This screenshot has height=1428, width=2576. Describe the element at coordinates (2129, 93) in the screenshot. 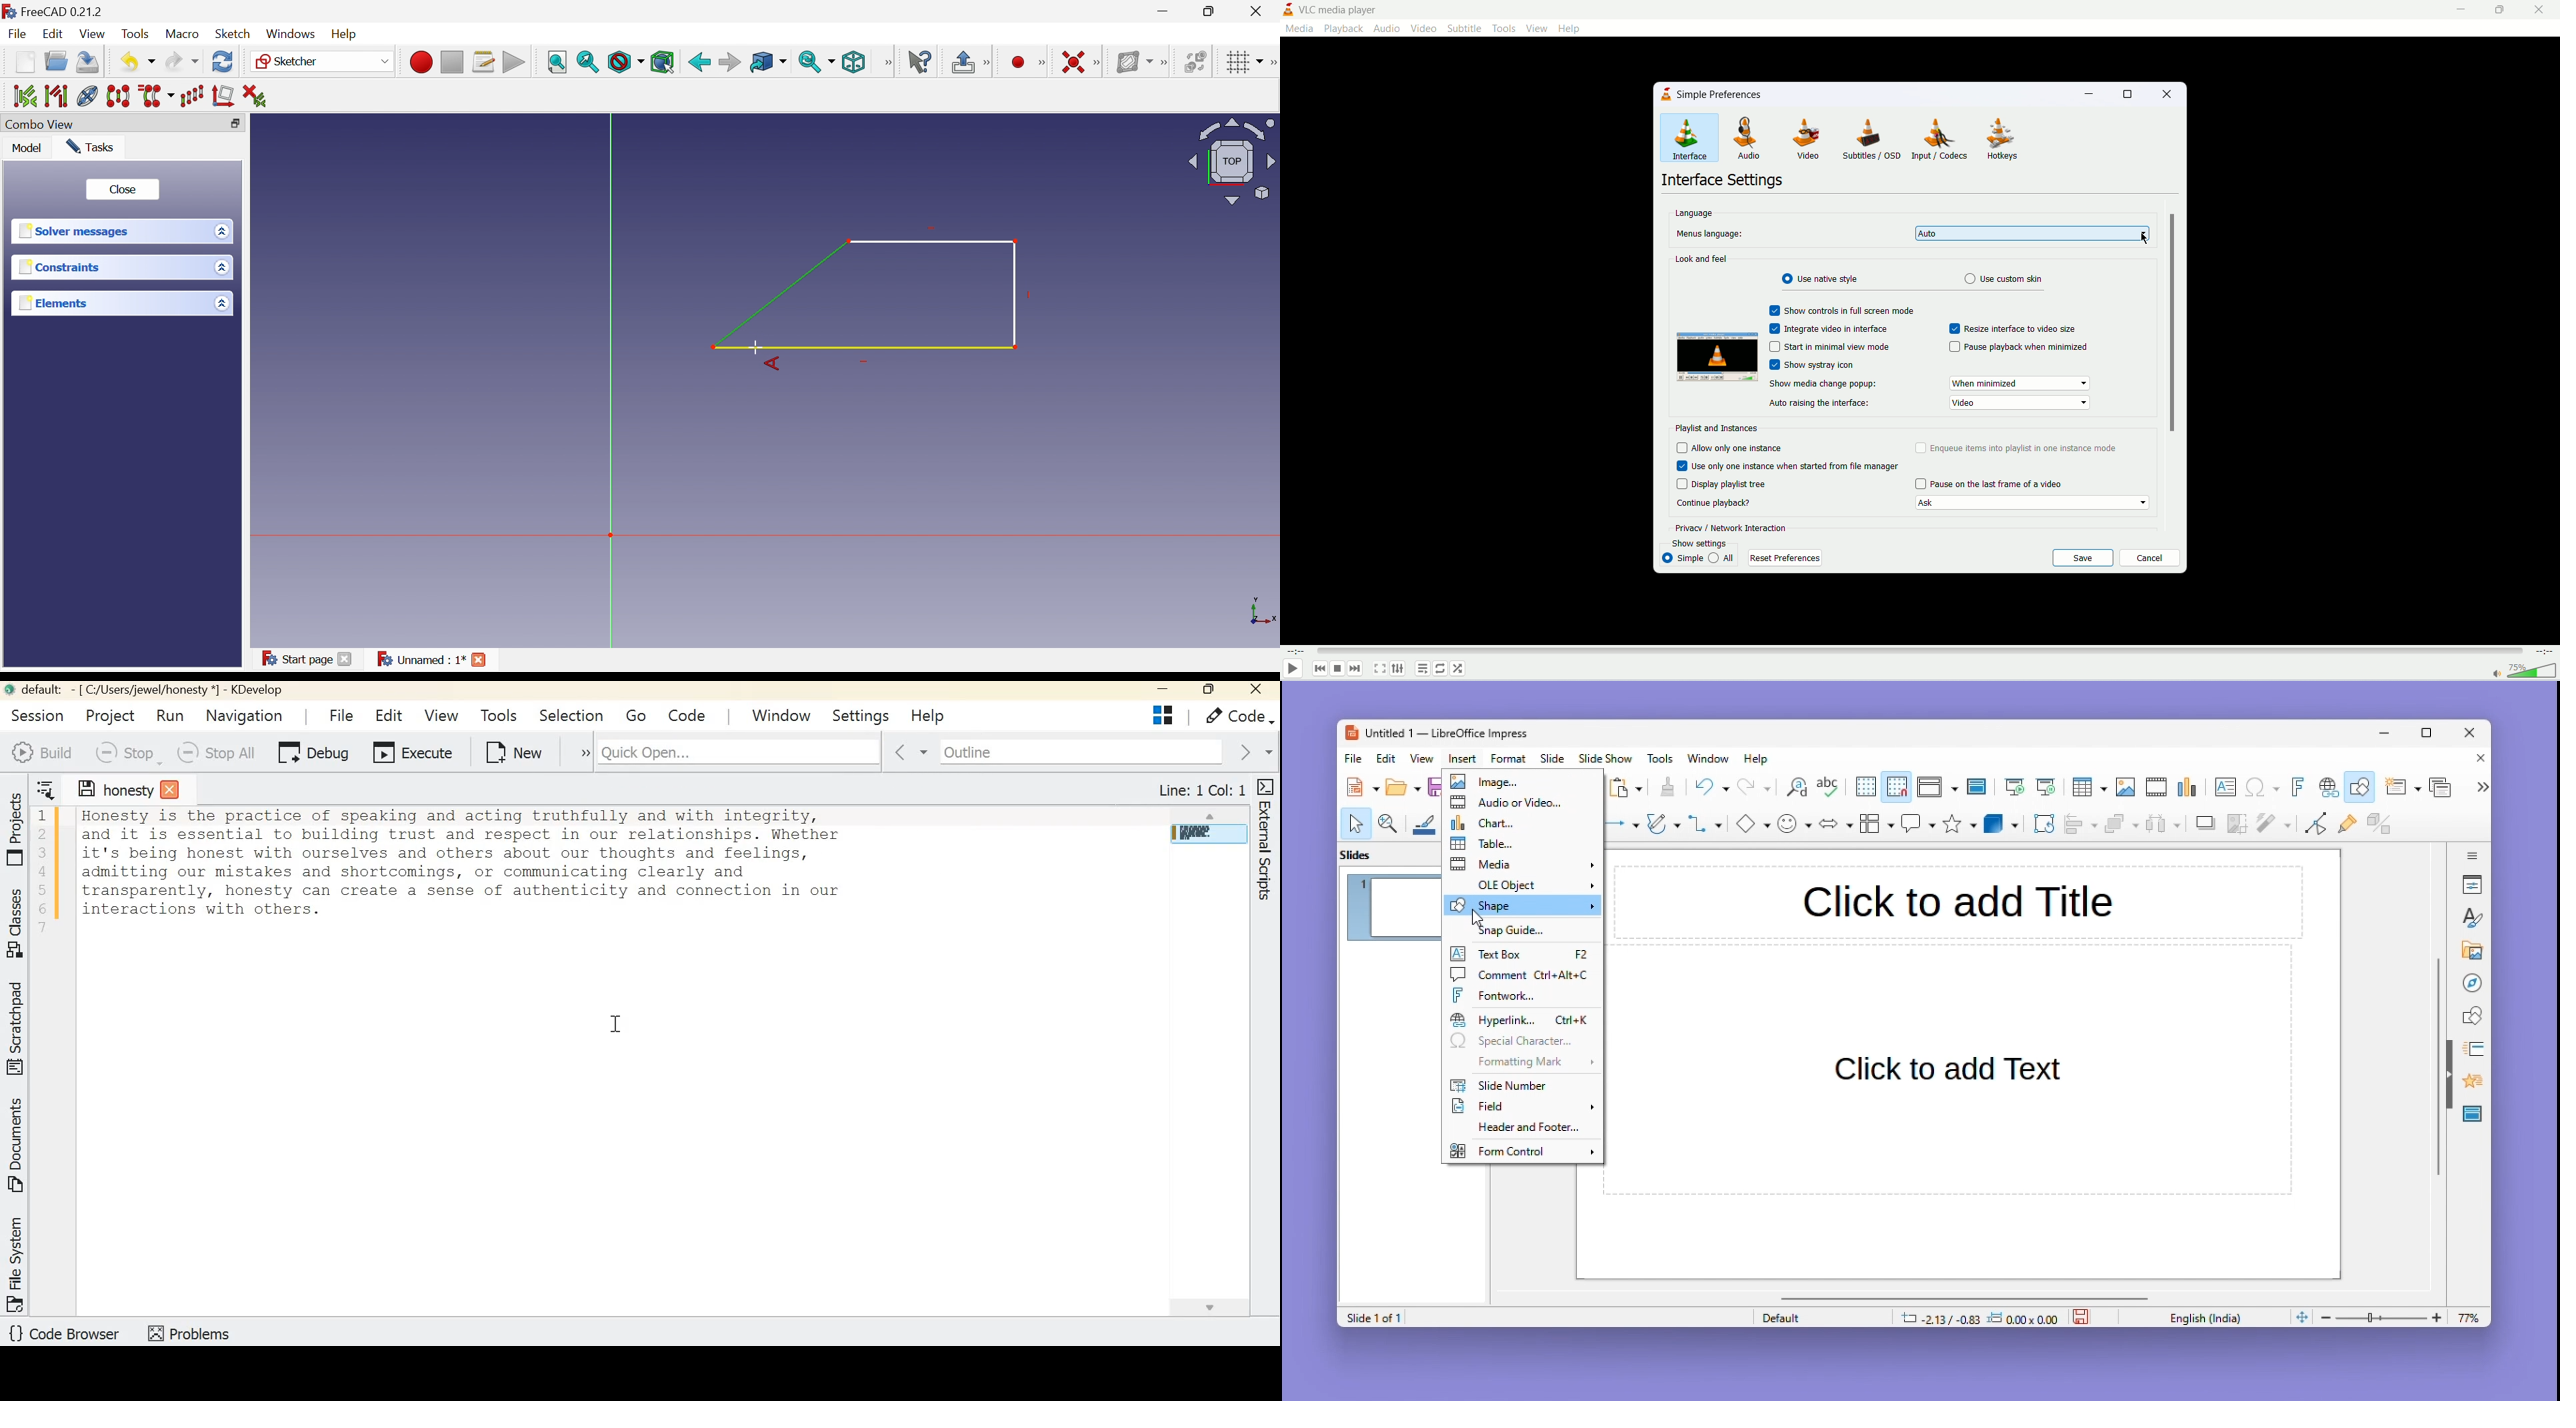

I see `maximize` at that location.